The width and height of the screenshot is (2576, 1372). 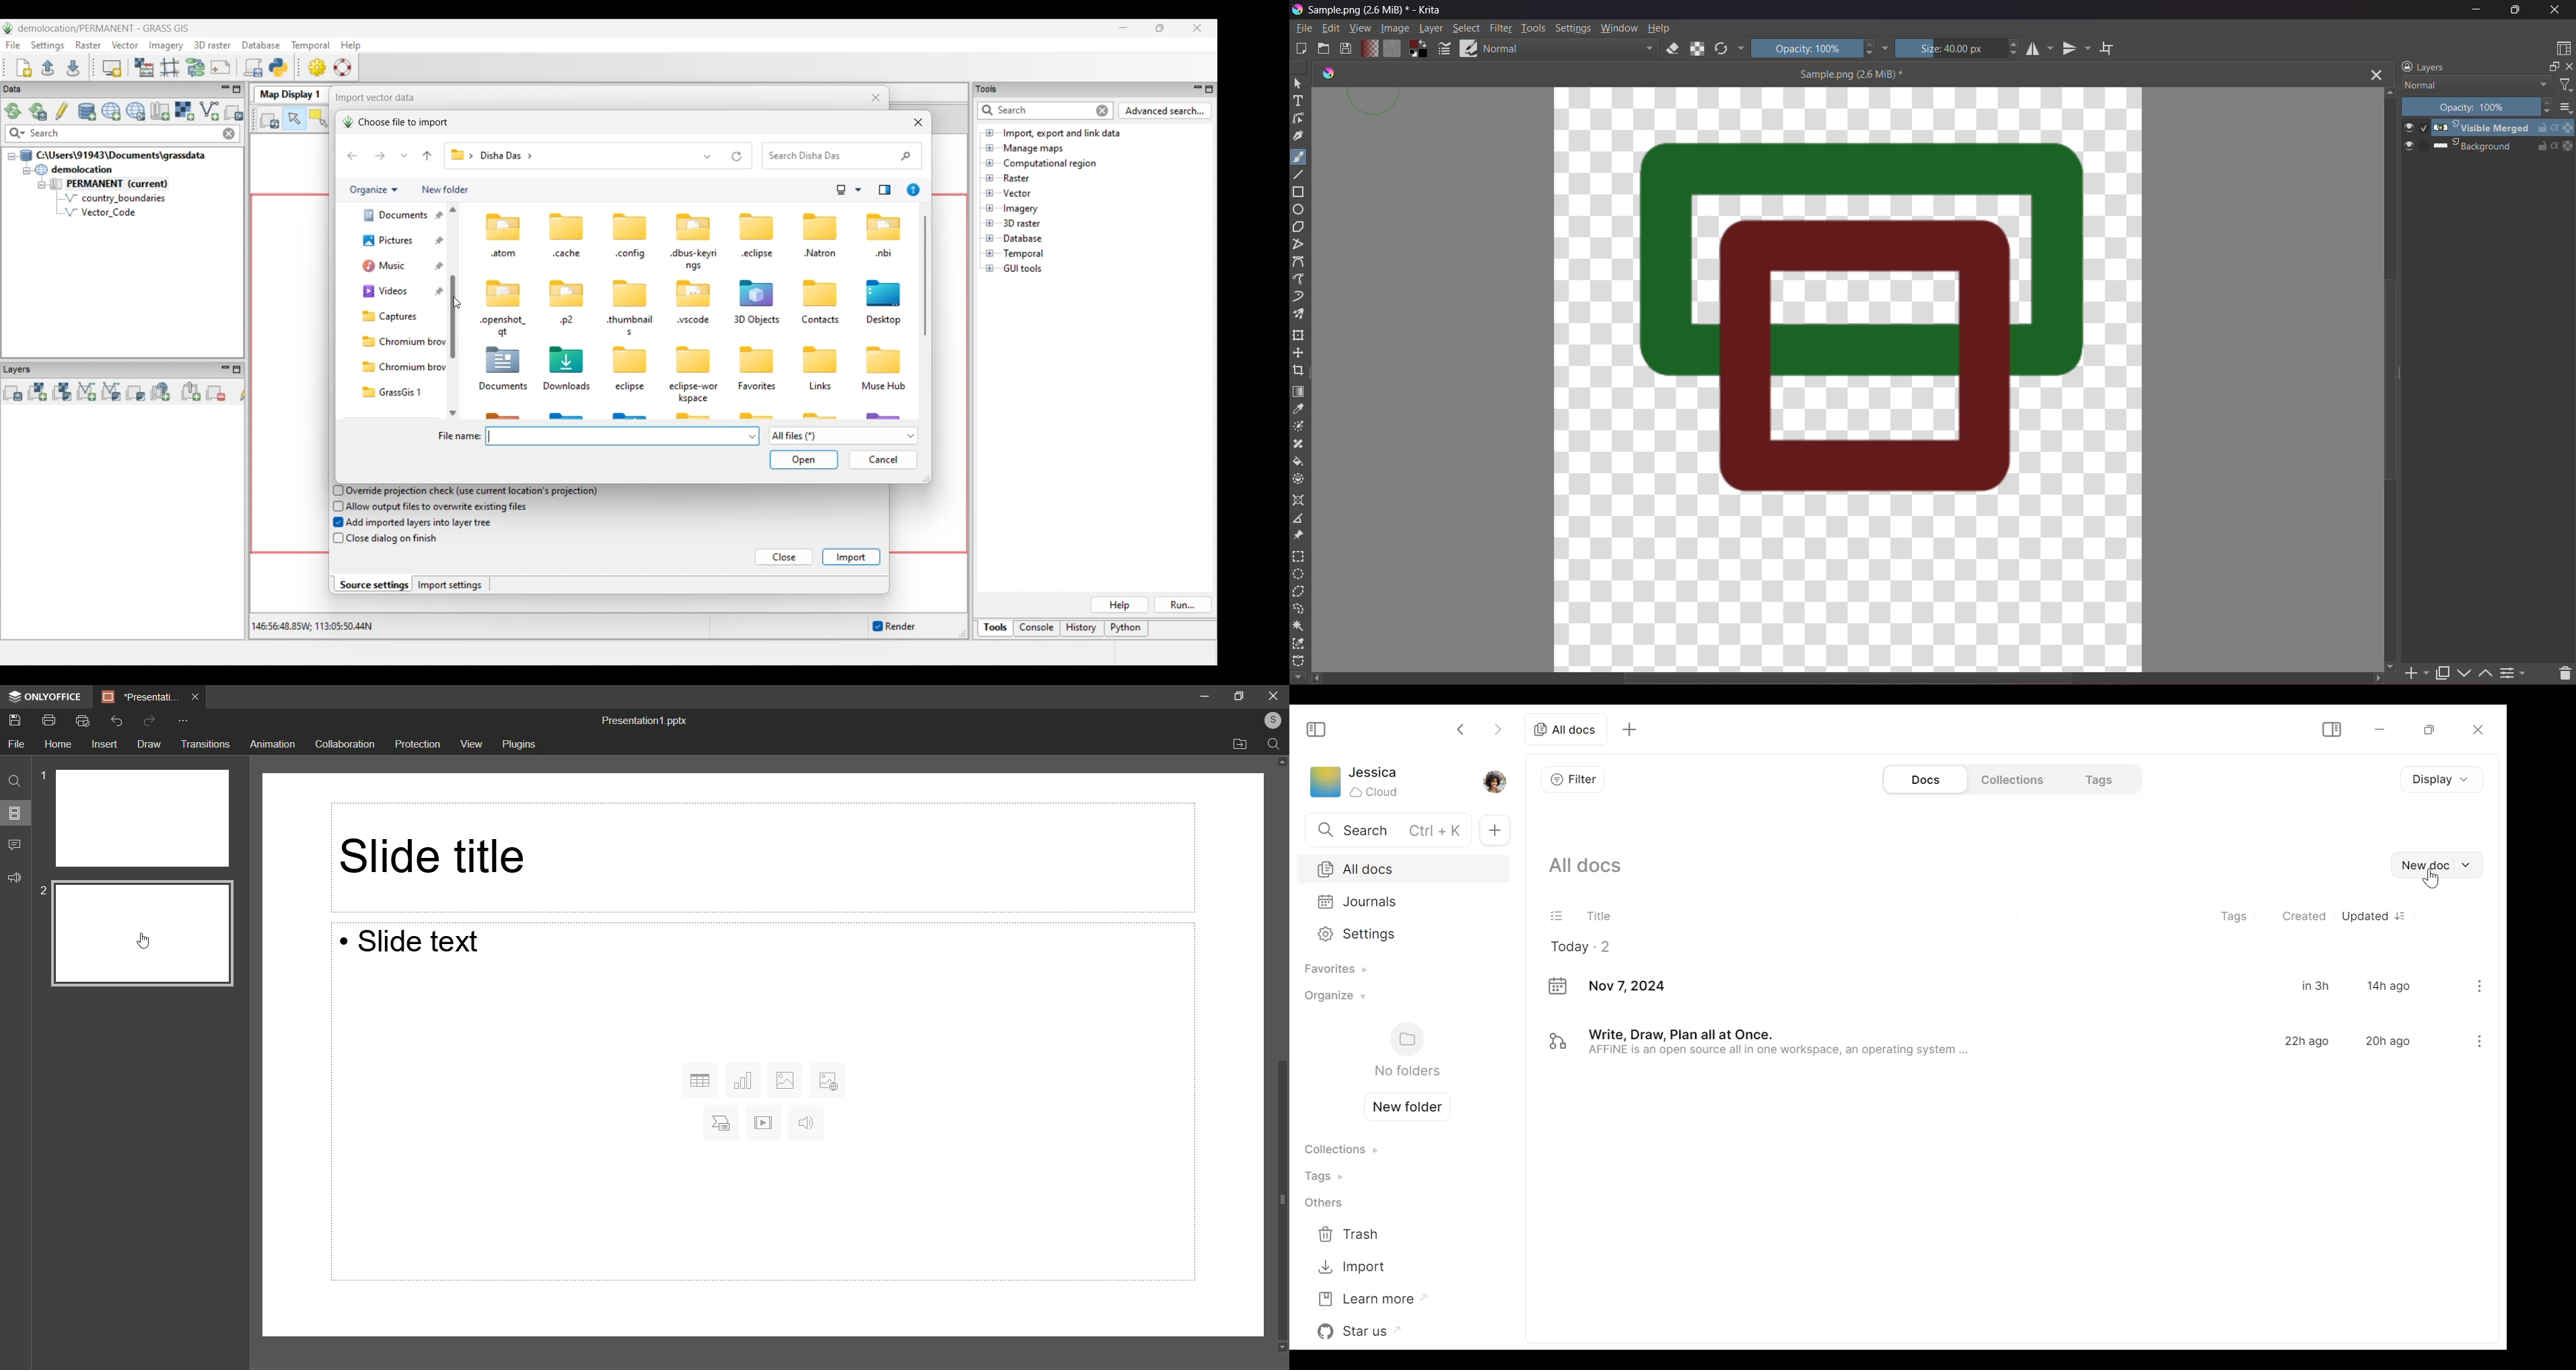 What do you see at coordinates (470, 744) in the screenshot?
I see `View` at bounding box center [470, 744].